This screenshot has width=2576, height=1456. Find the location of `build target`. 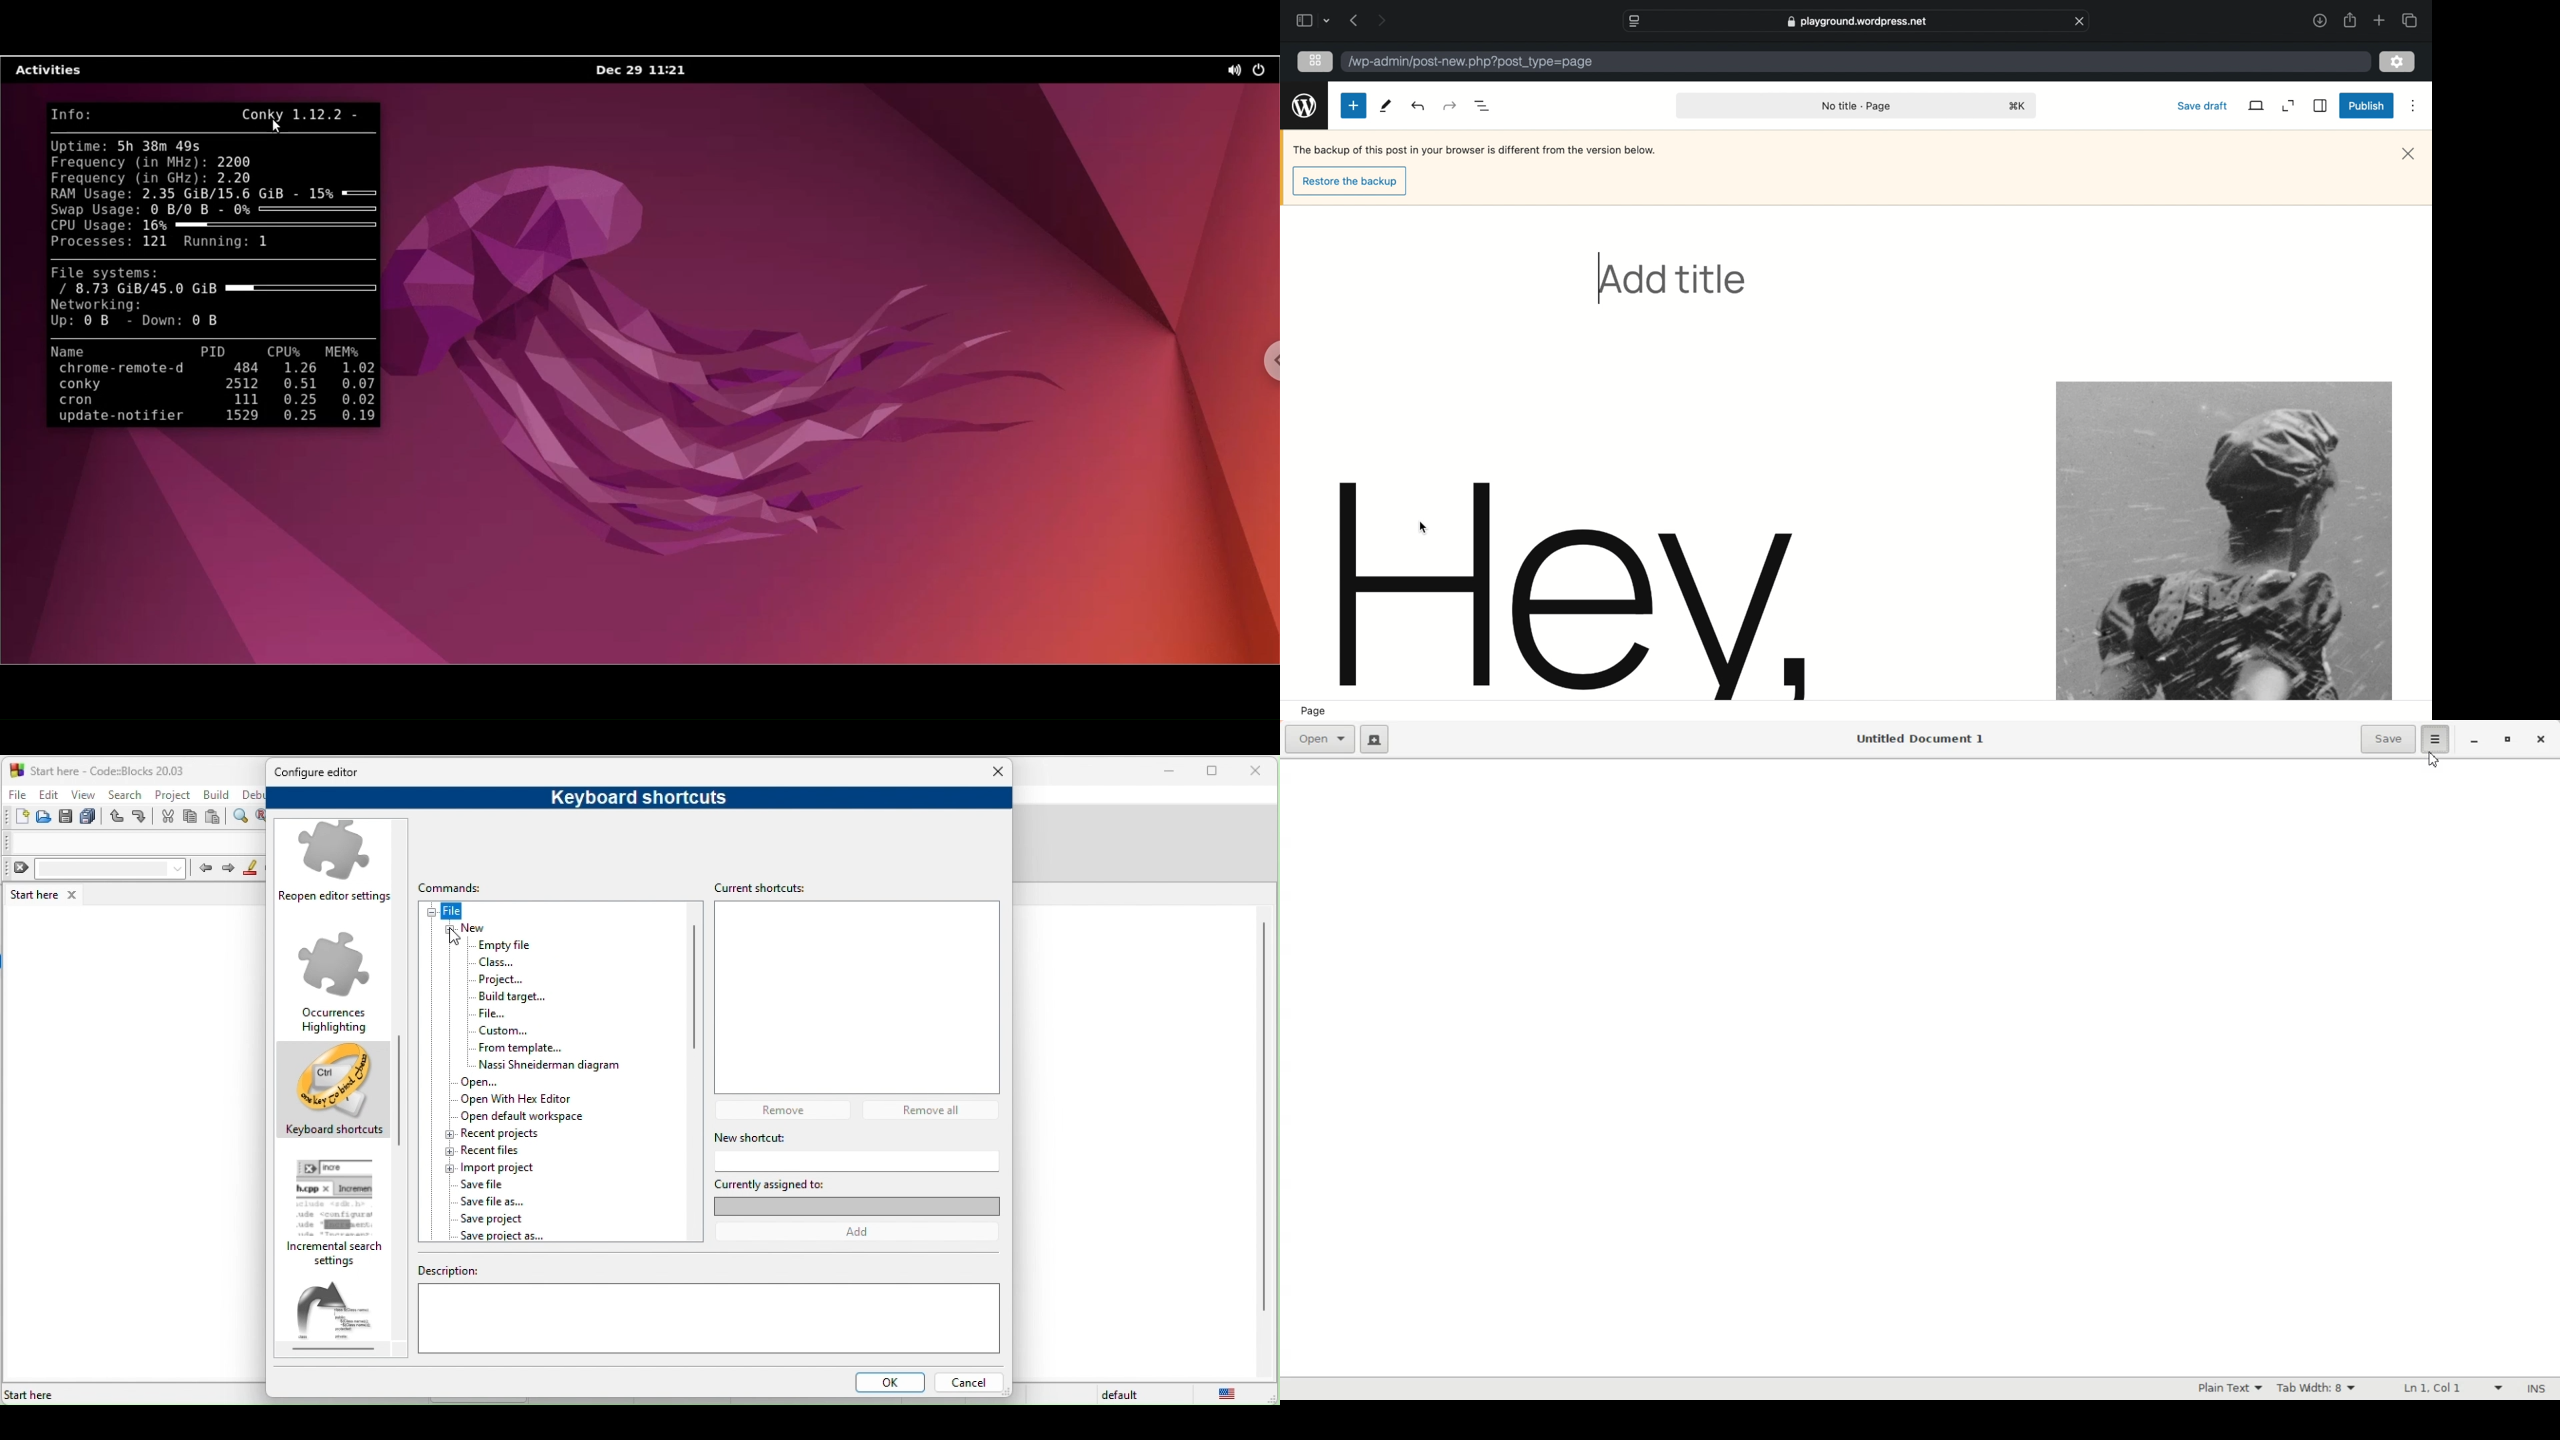

build target is located at coordinates (513, 997).